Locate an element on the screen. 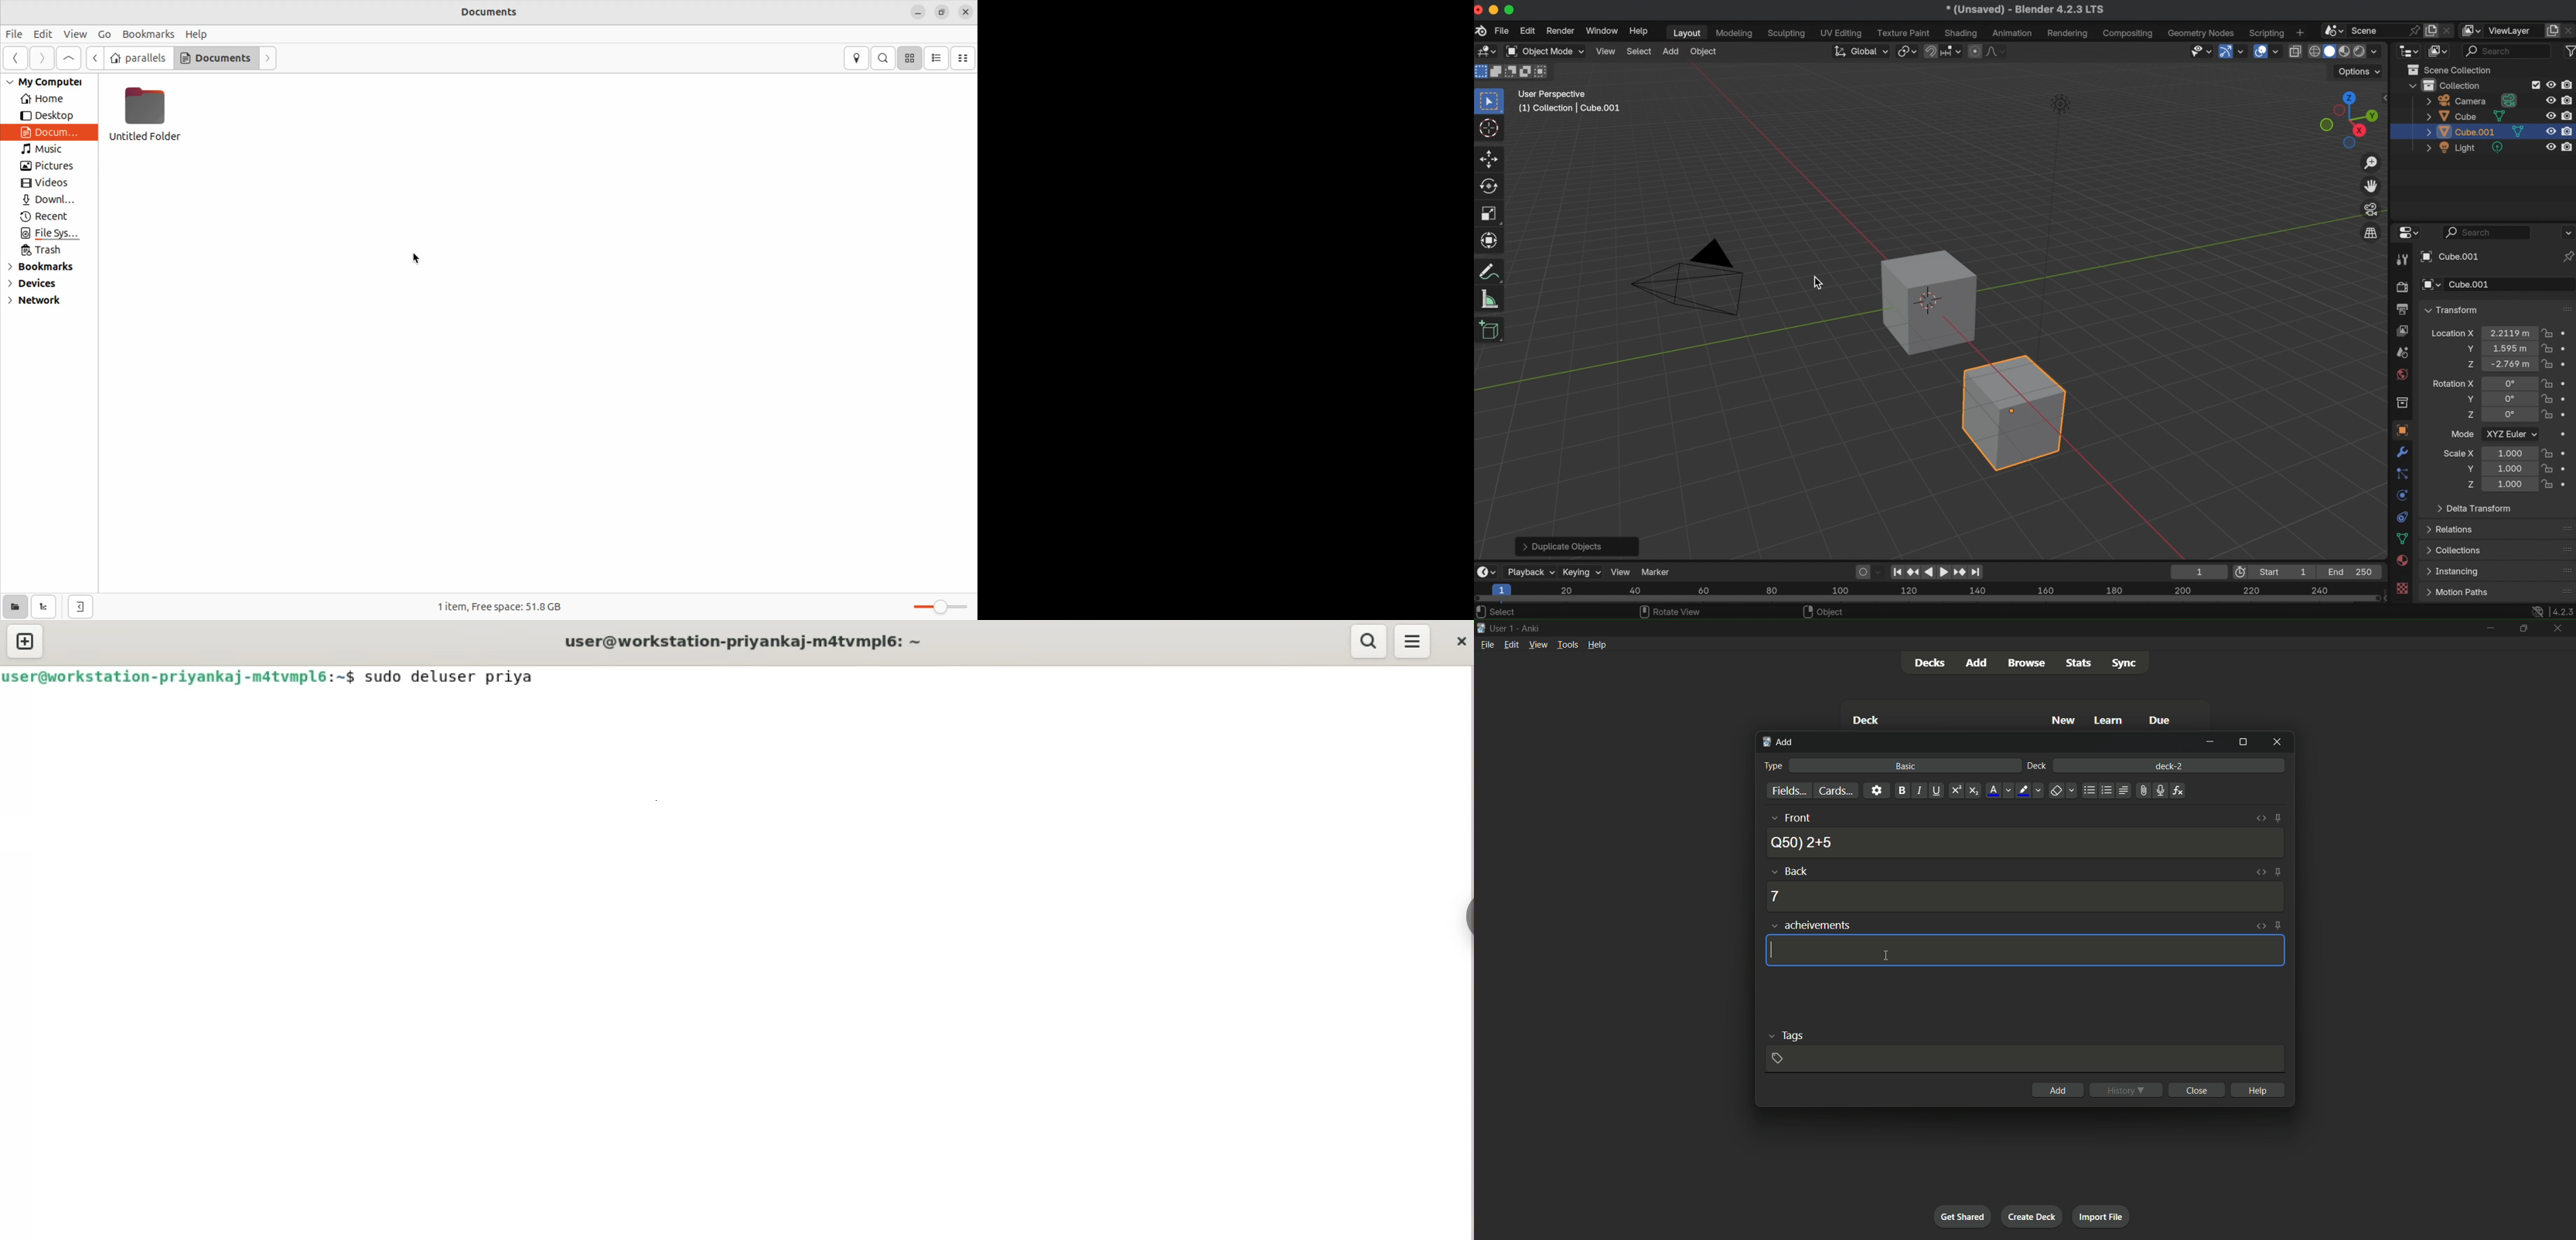  app name is located at coordinates (1530, 629).